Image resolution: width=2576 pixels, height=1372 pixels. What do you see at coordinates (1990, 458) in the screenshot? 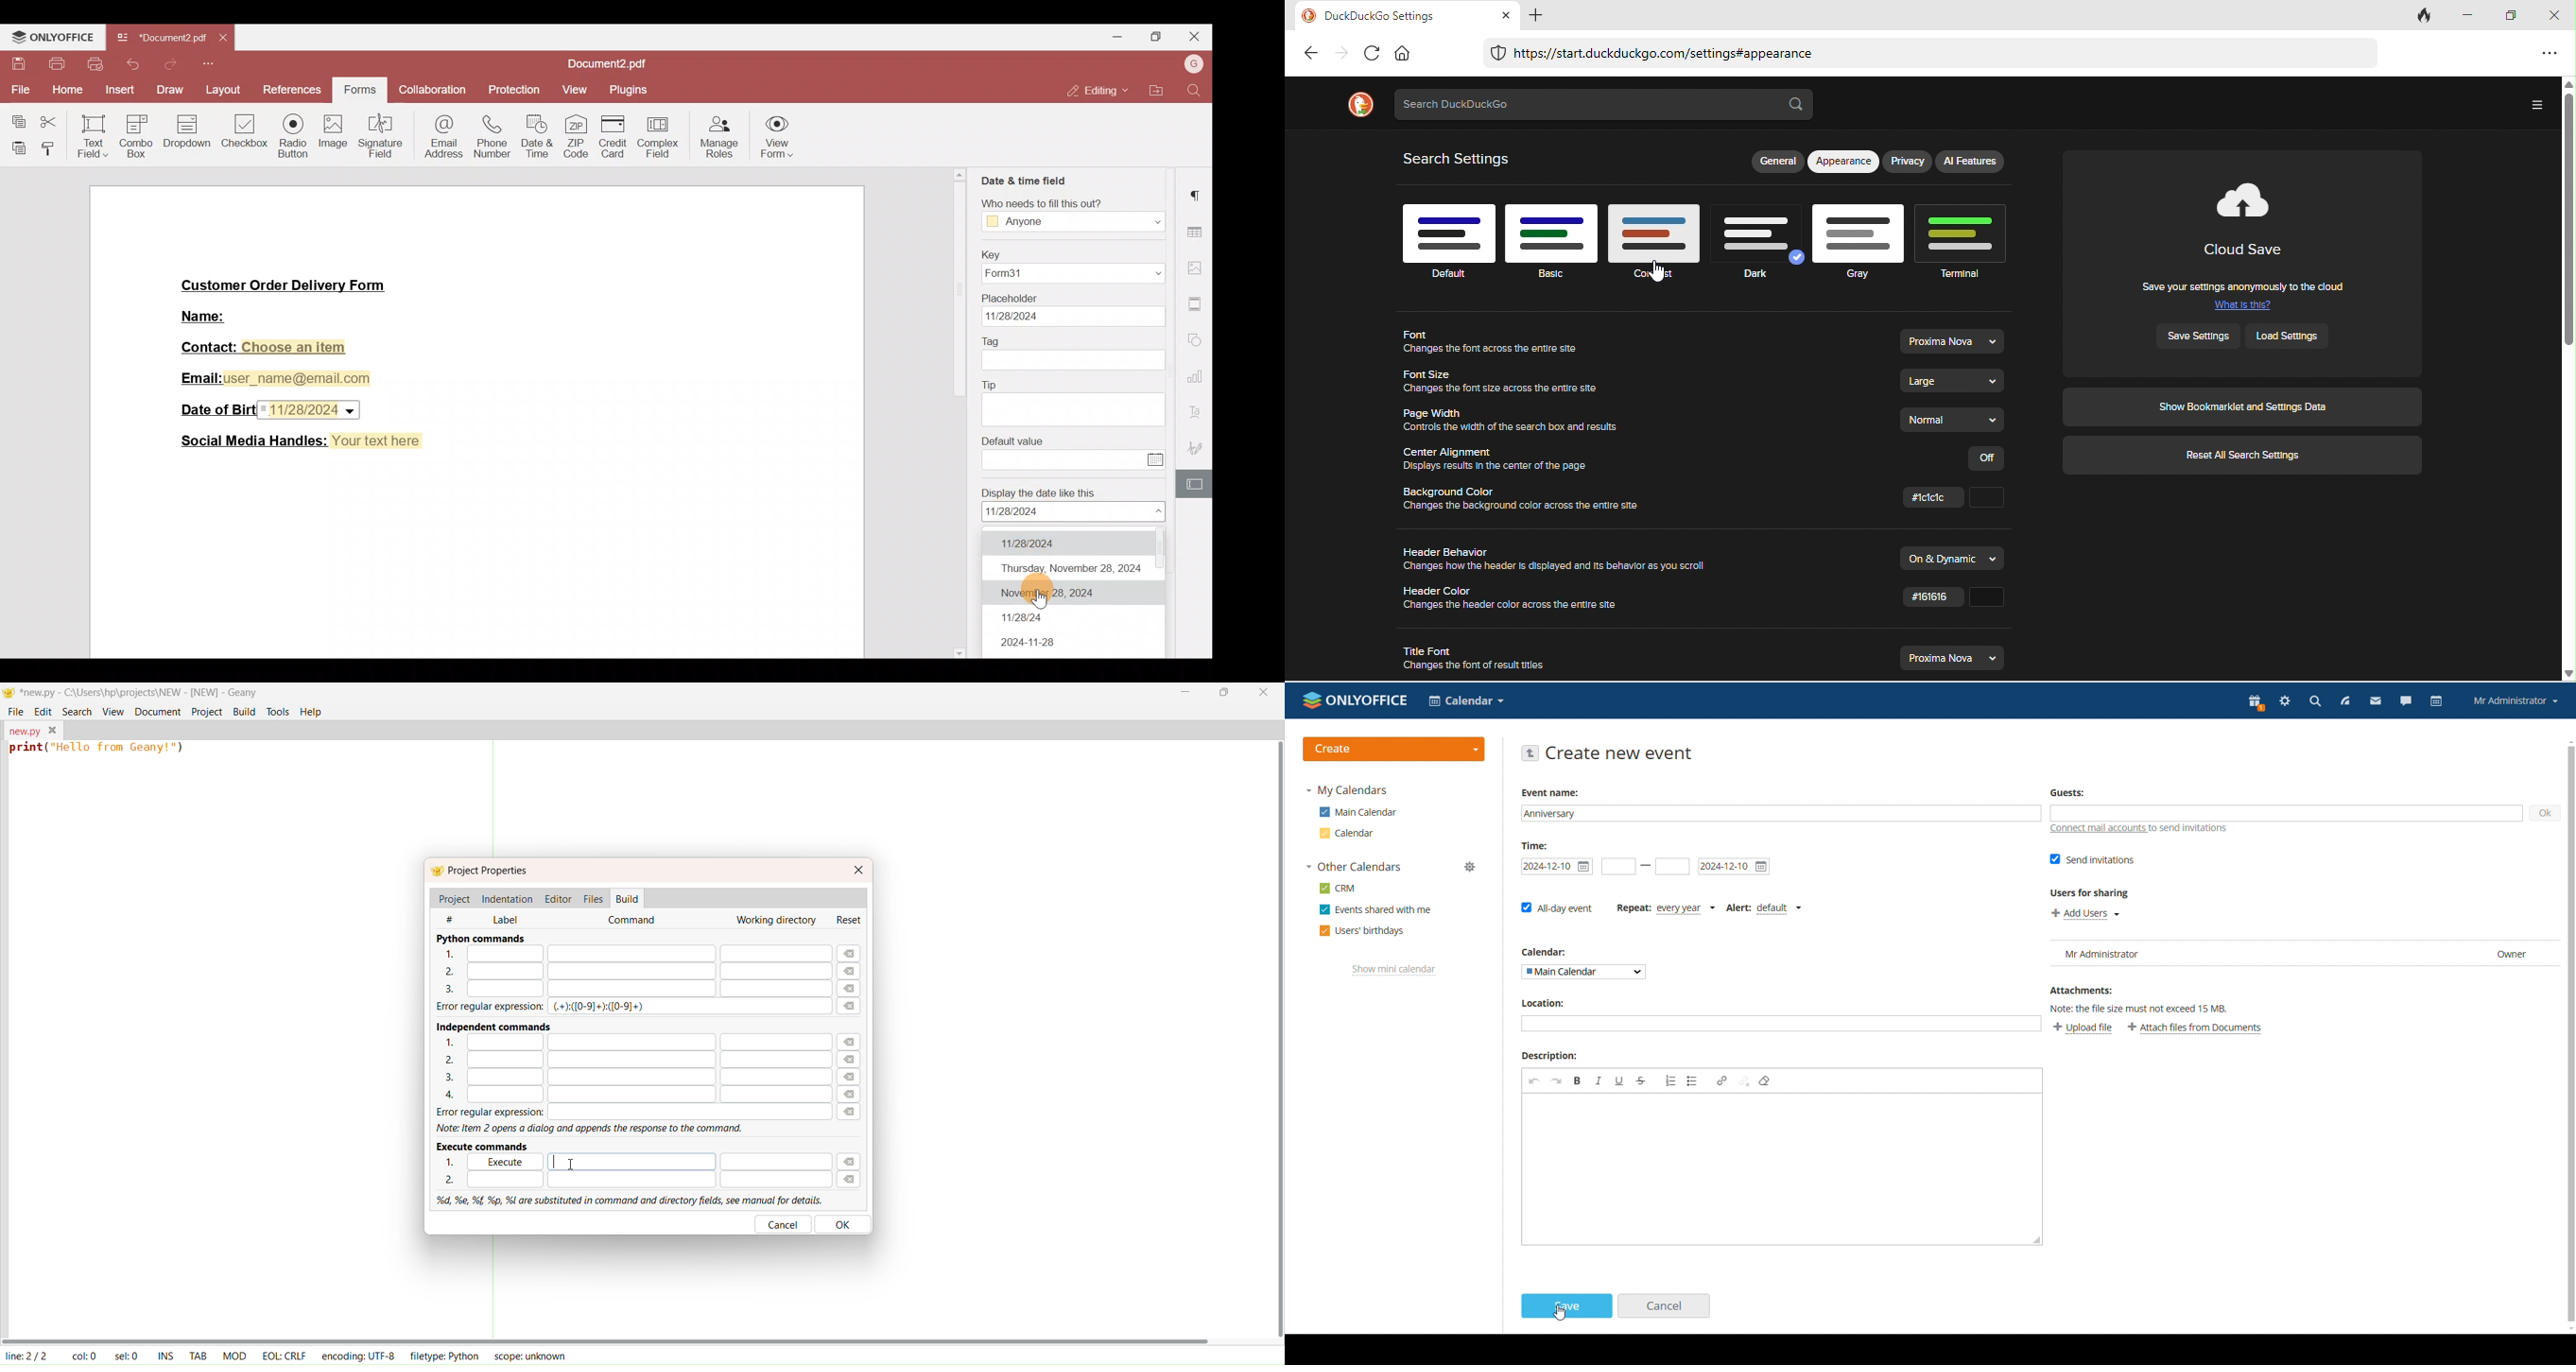
I see `off` at bounding box center [1990, 458].